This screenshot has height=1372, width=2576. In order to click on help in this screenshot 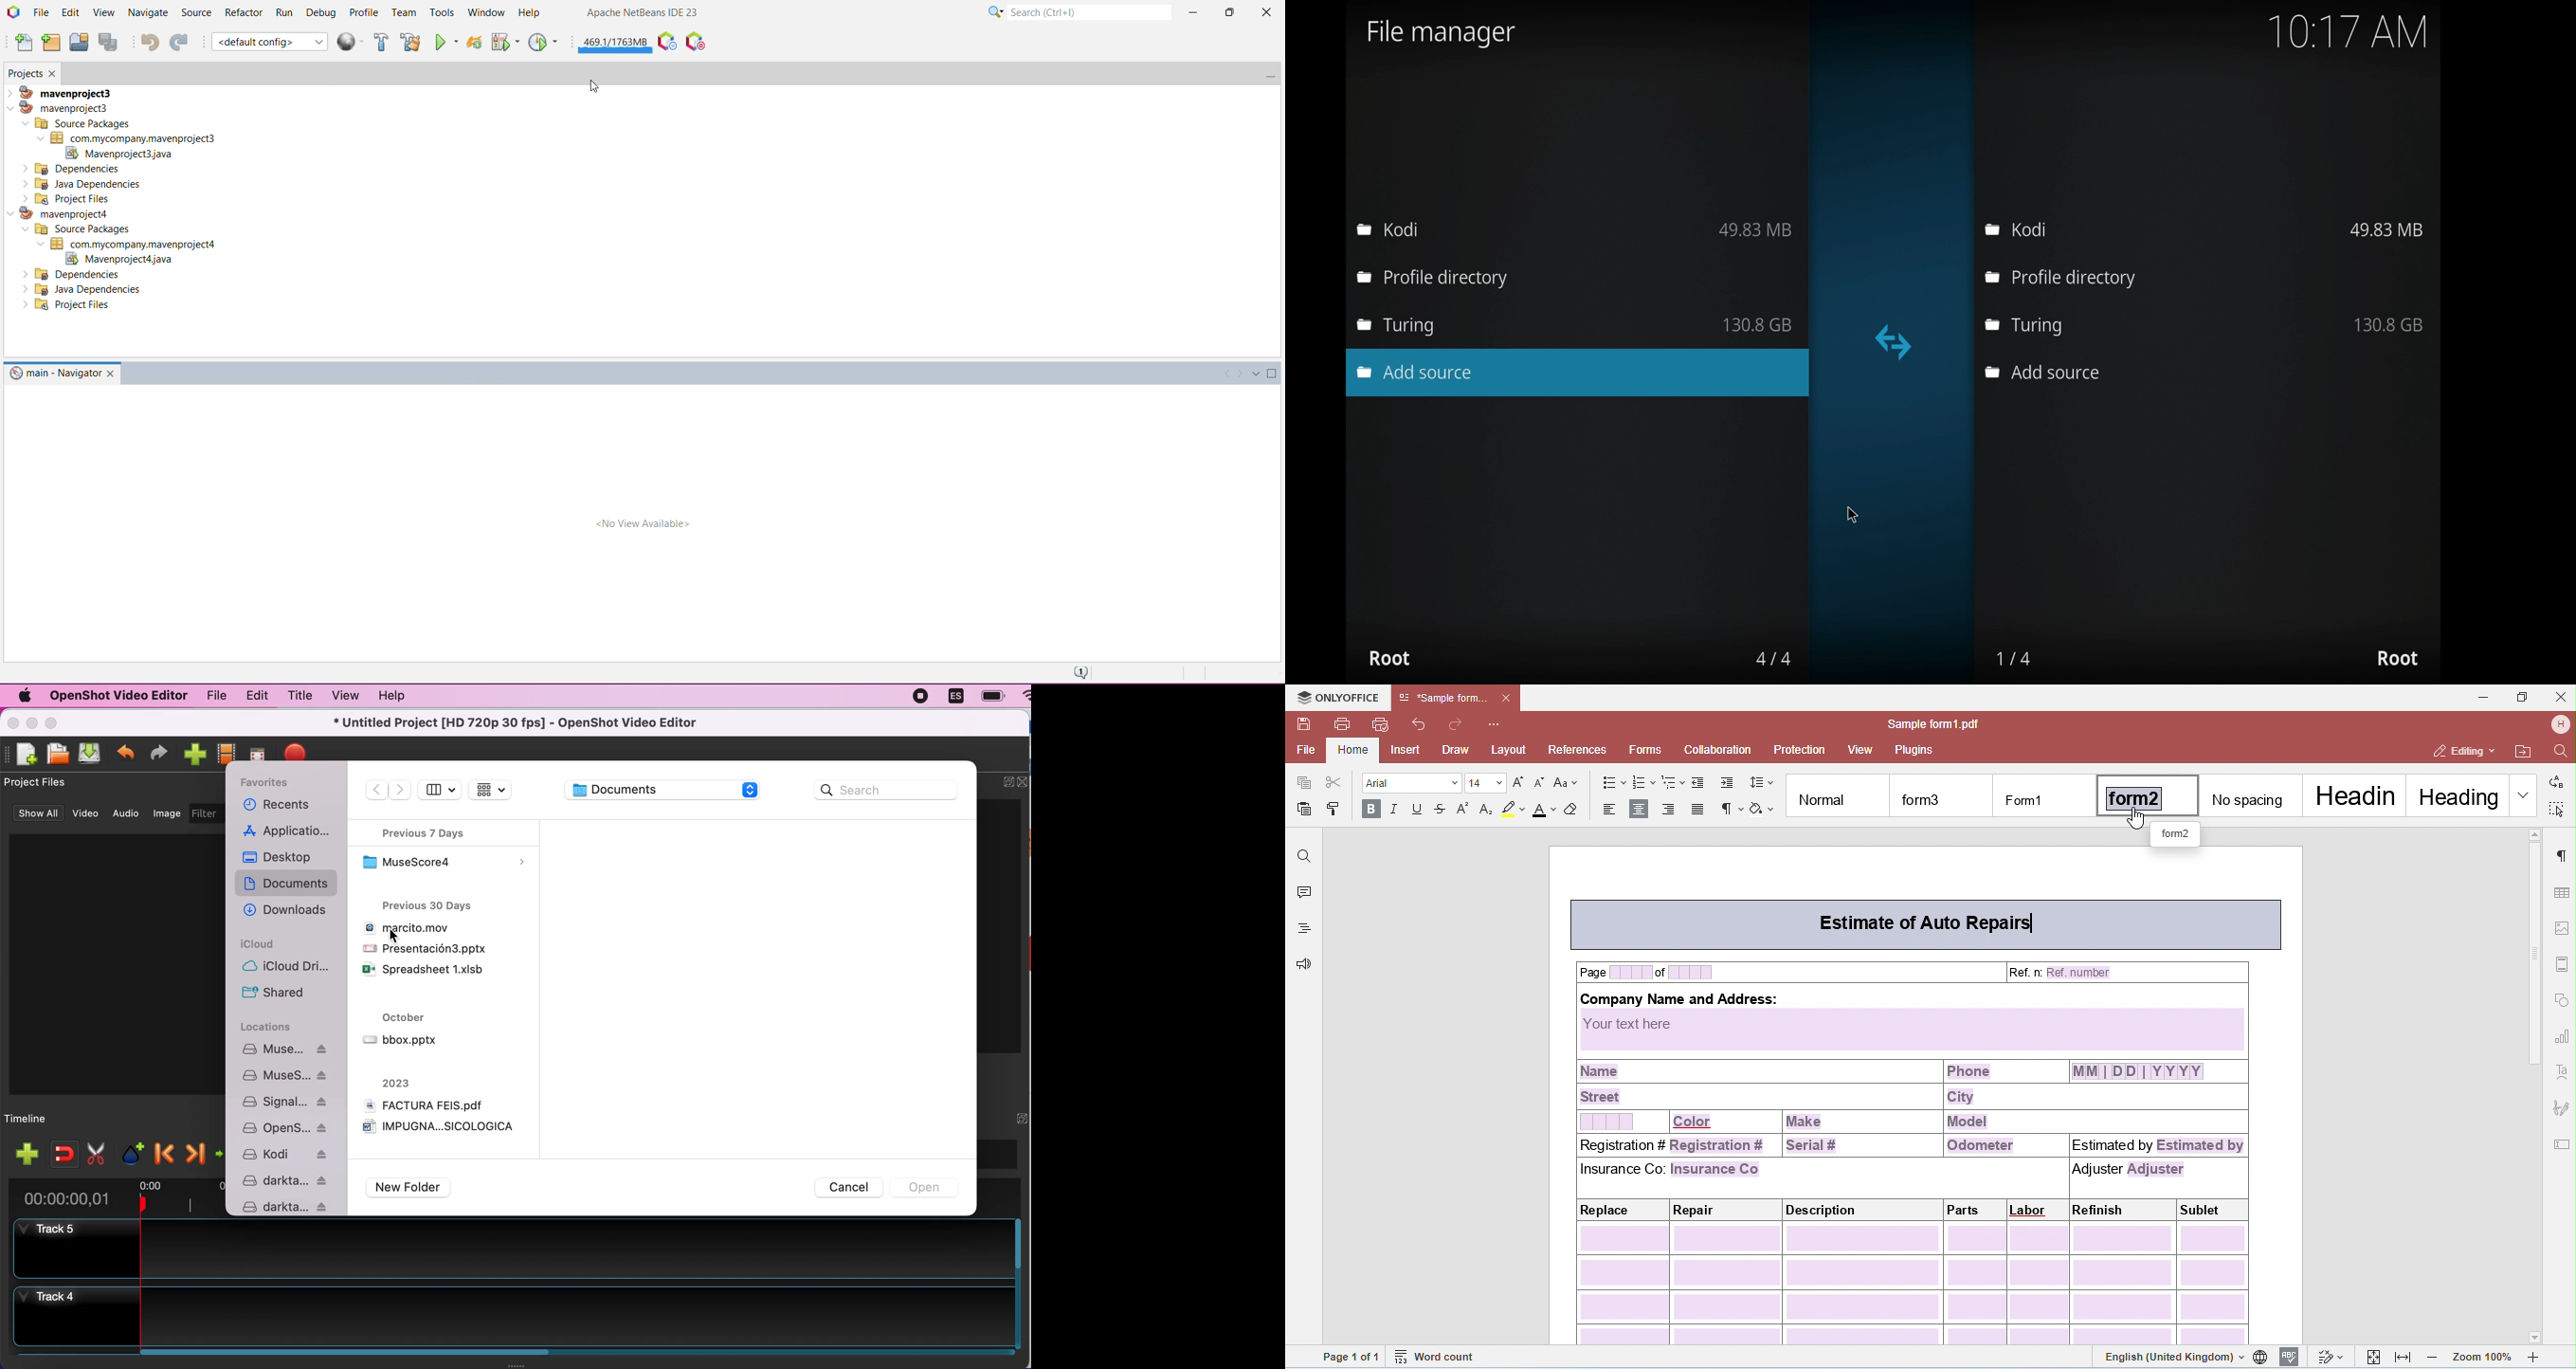, I will do `click(392, 695)`.